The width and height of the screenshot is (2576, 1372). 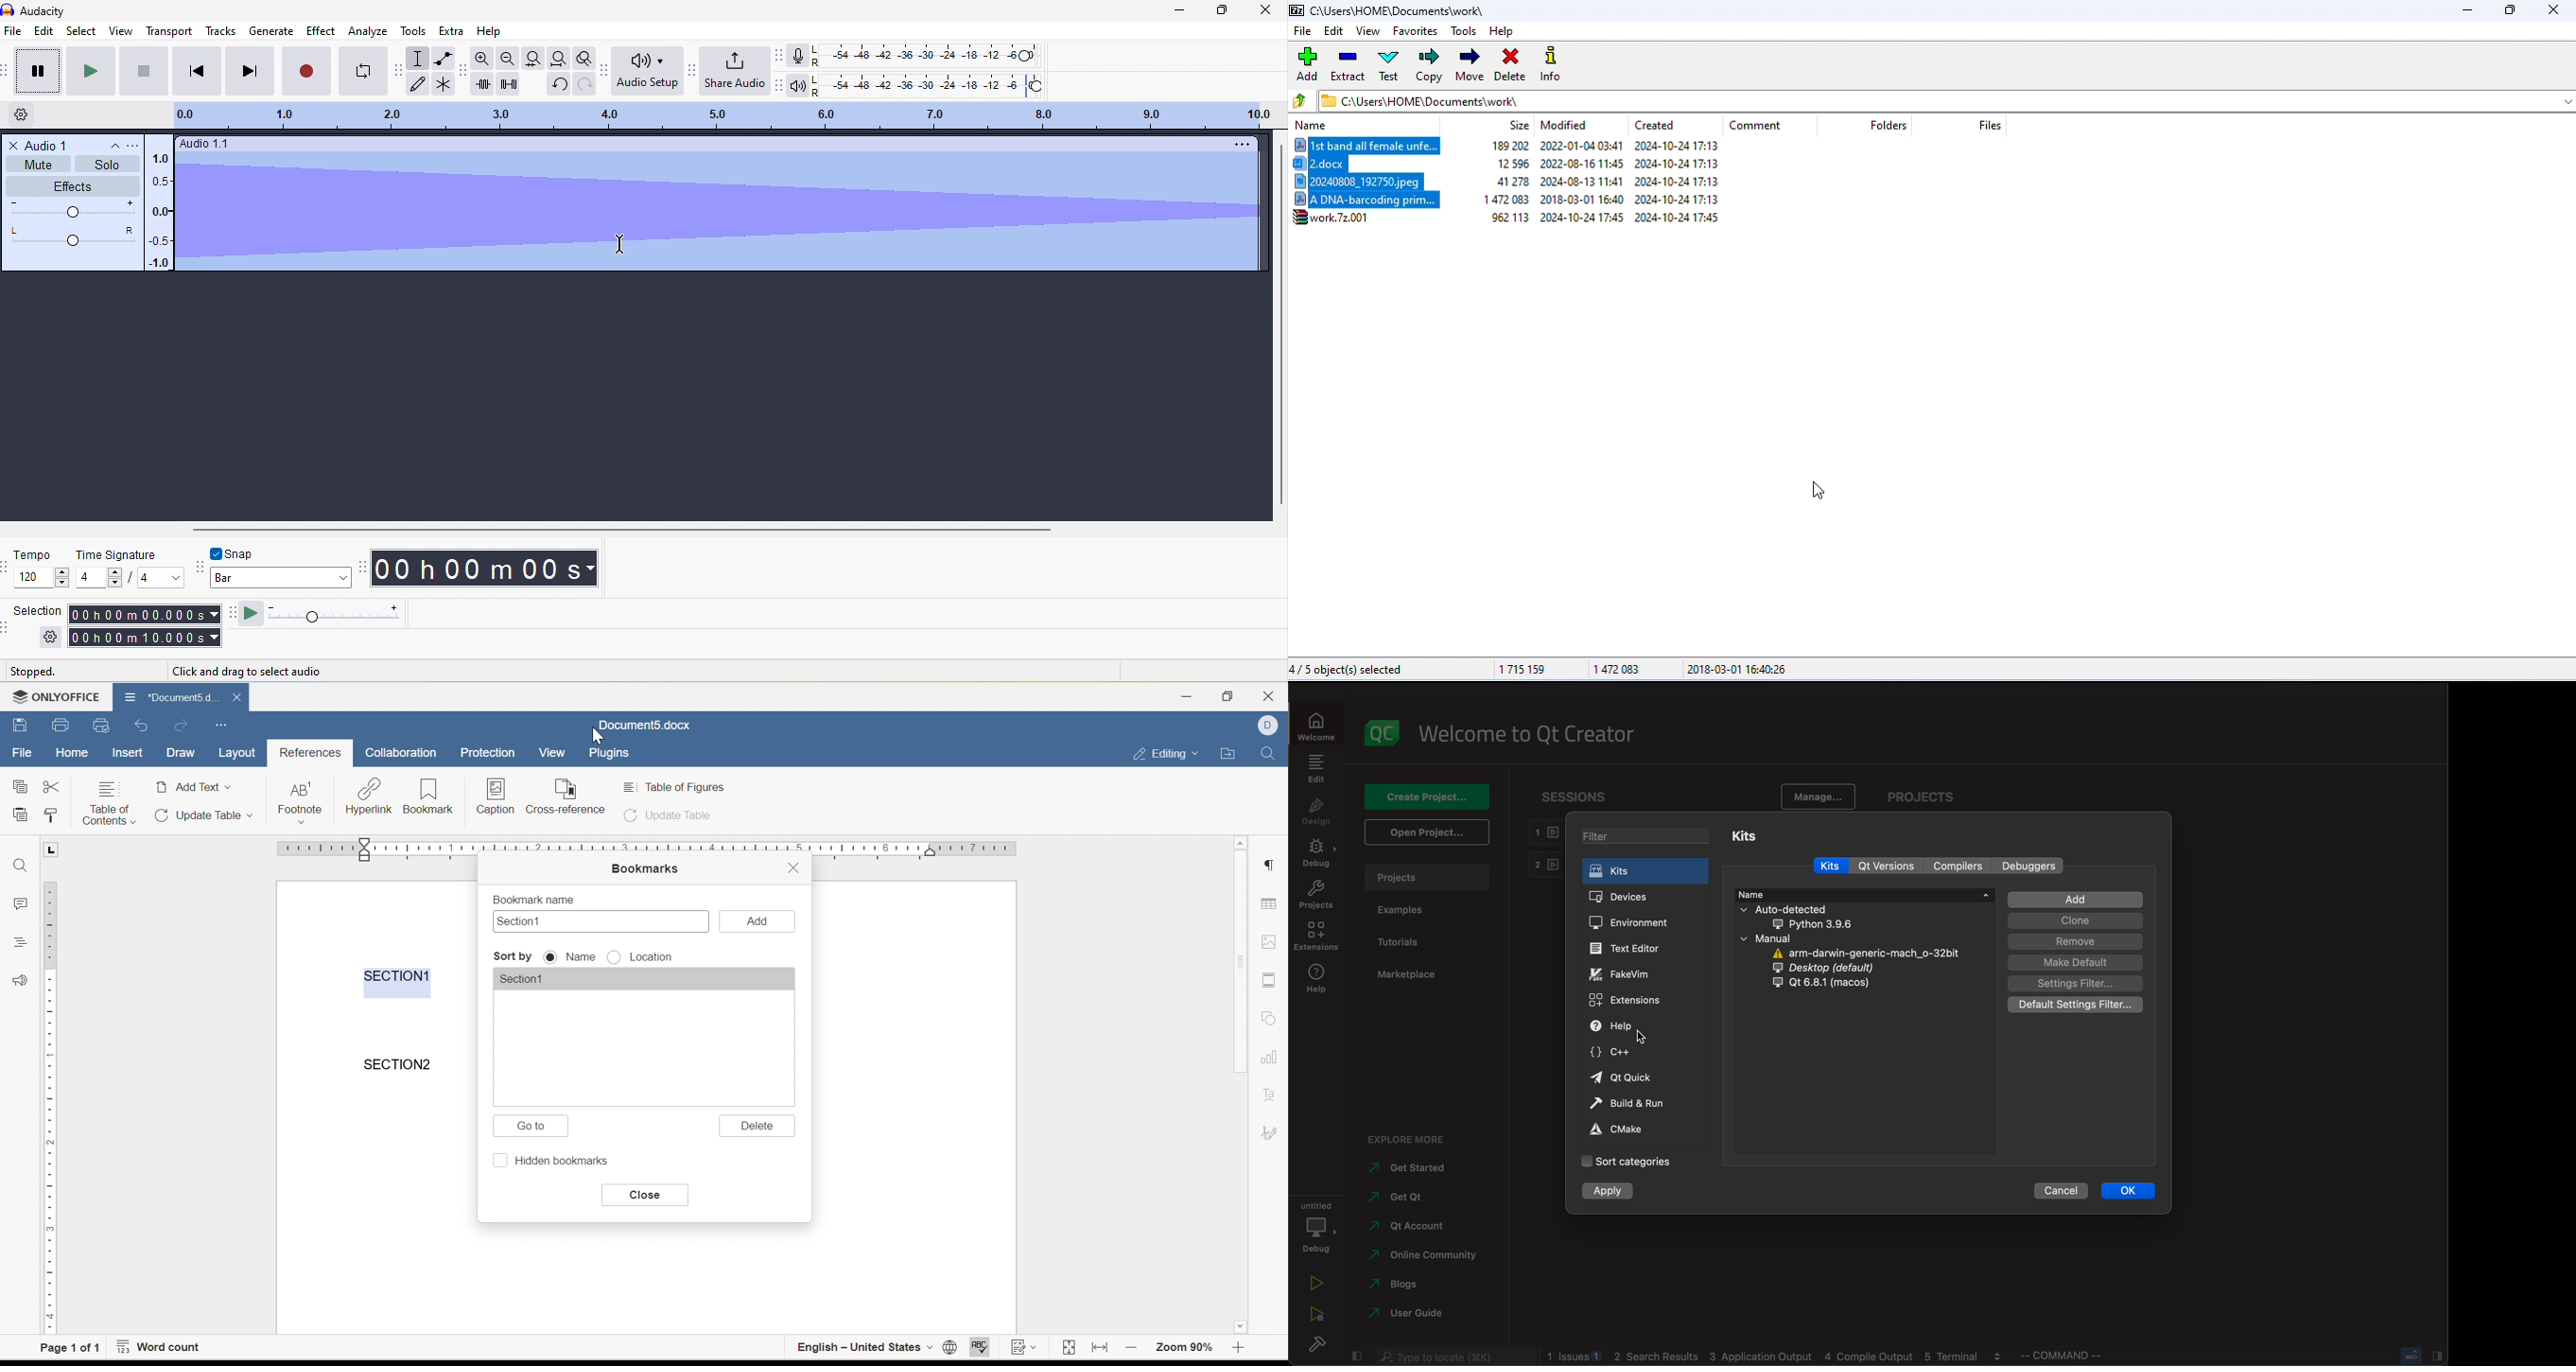 What do you see at coordinates (1316, 1344) in the screenshot?
I see `build` at bounding box center [1316, 1344].